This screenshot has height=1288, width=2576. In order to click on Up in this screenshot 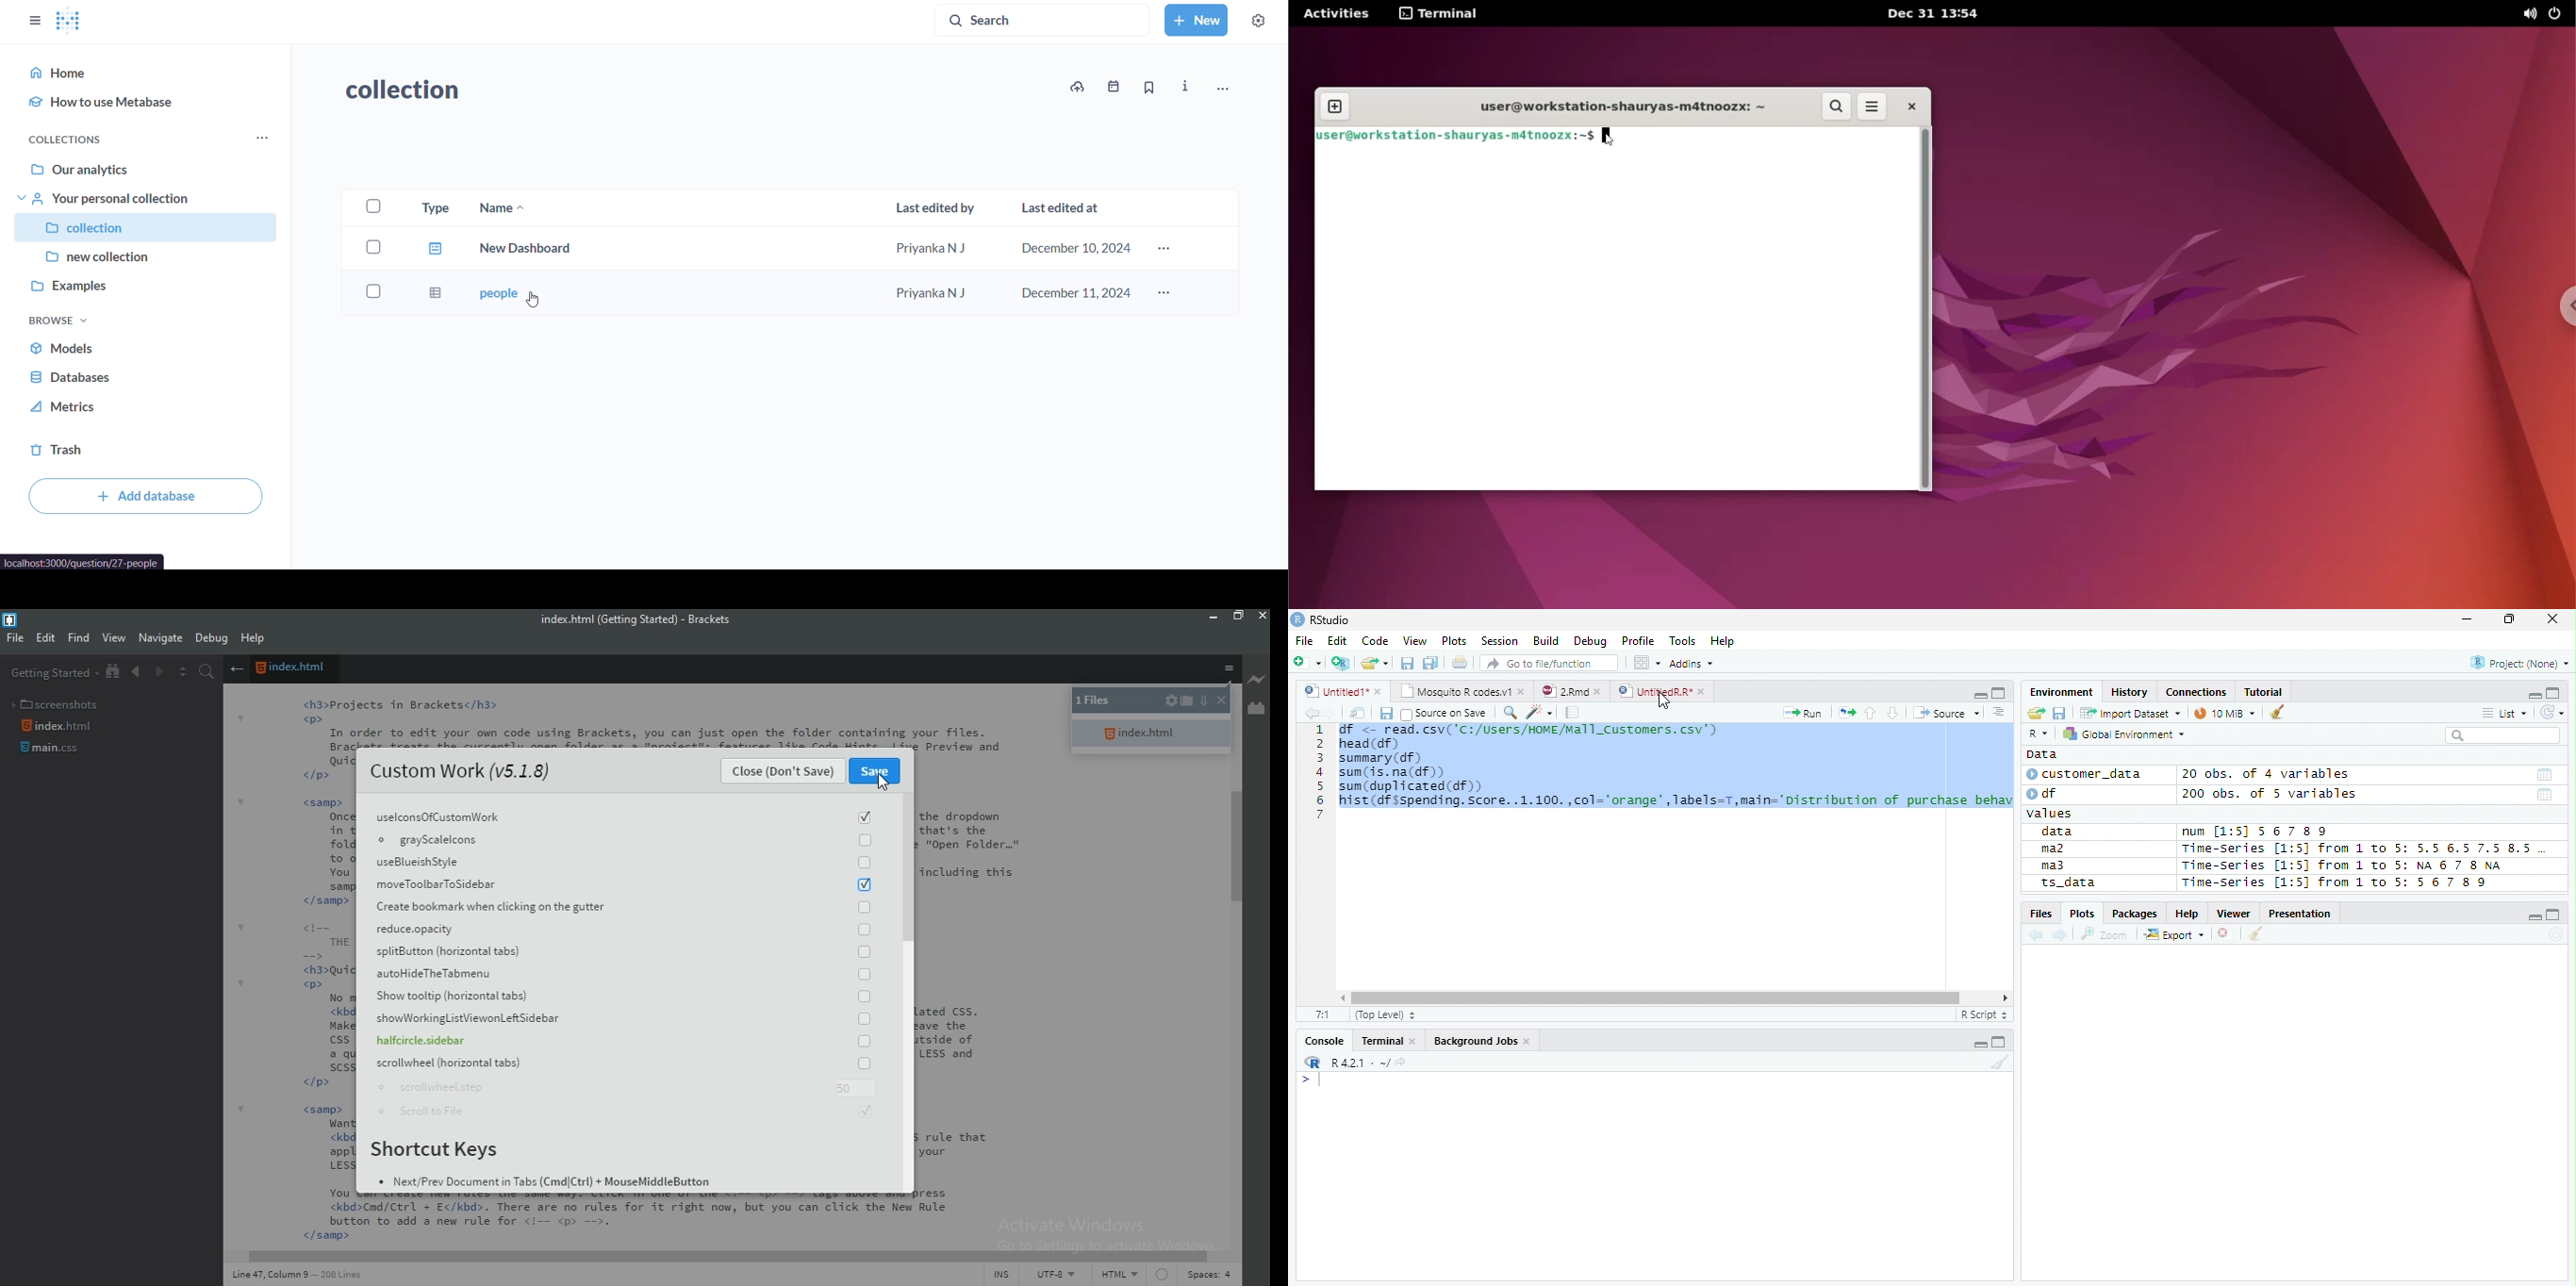, I will do `click(1870, 714)`.